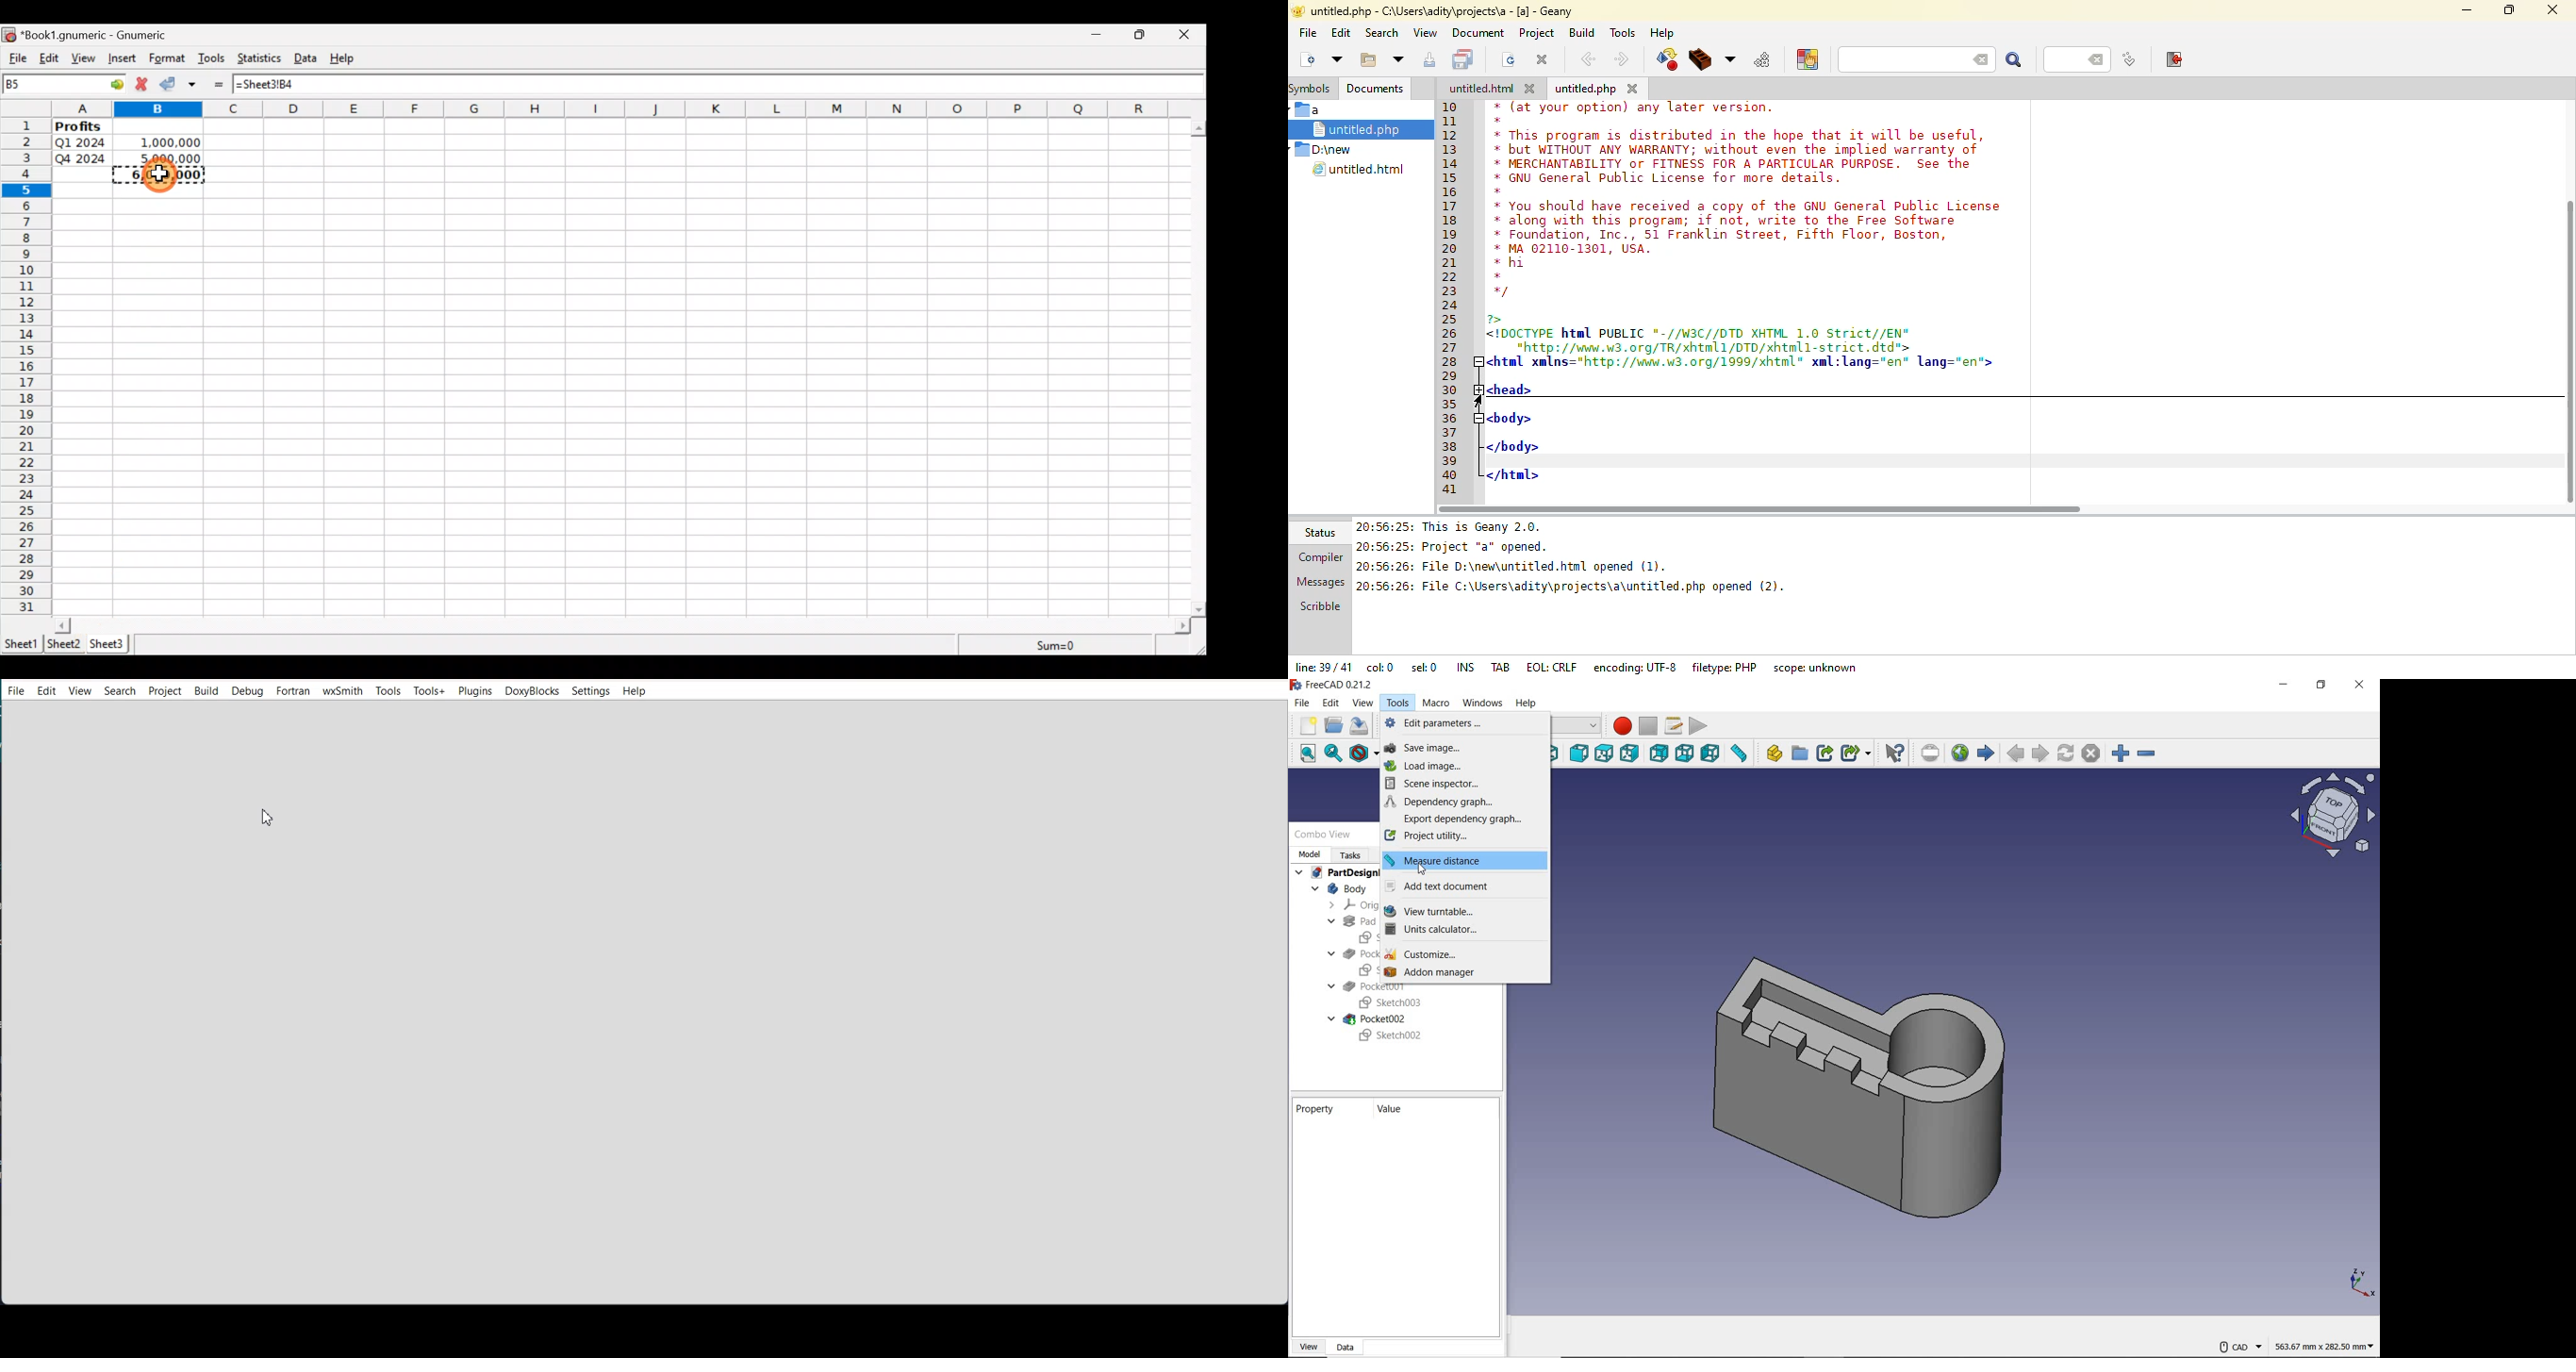  What do you see at coordinates (2147, 754) in the screenshot?
I see `zoom out` at bounding box center [2147, 754].